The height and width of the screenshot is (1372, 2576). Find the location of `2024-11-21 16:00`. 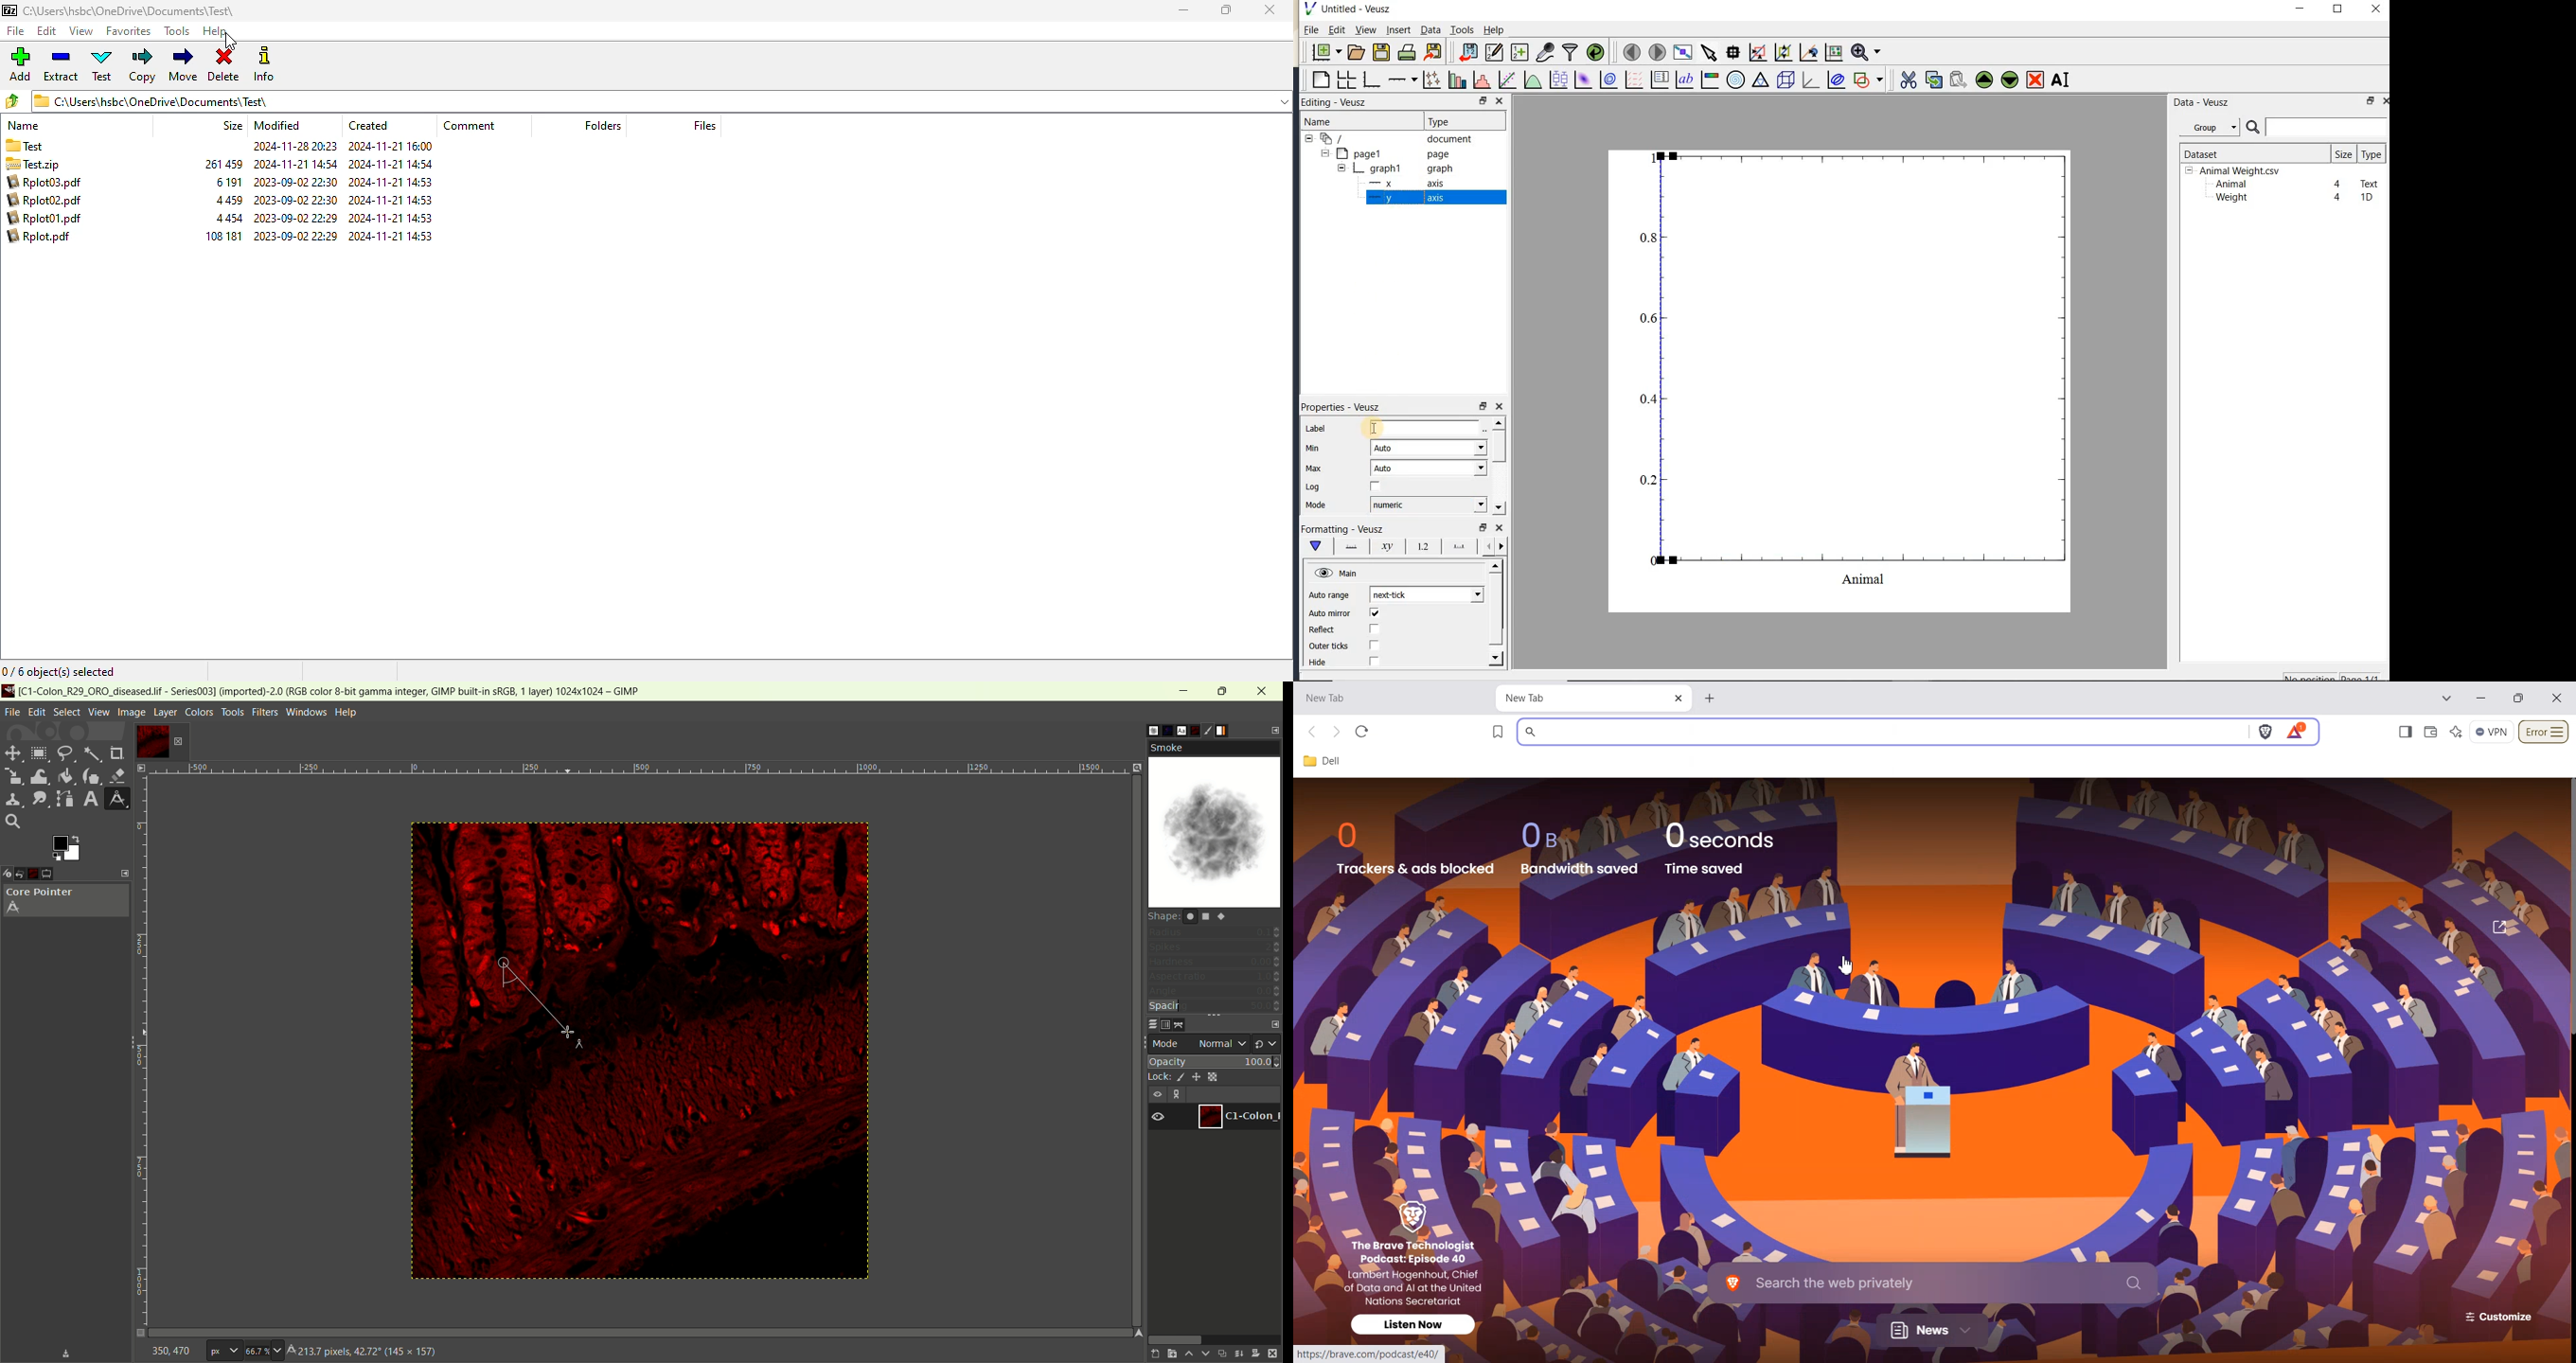

2024-11-21 16:00 is located at coordinates (394, 146).